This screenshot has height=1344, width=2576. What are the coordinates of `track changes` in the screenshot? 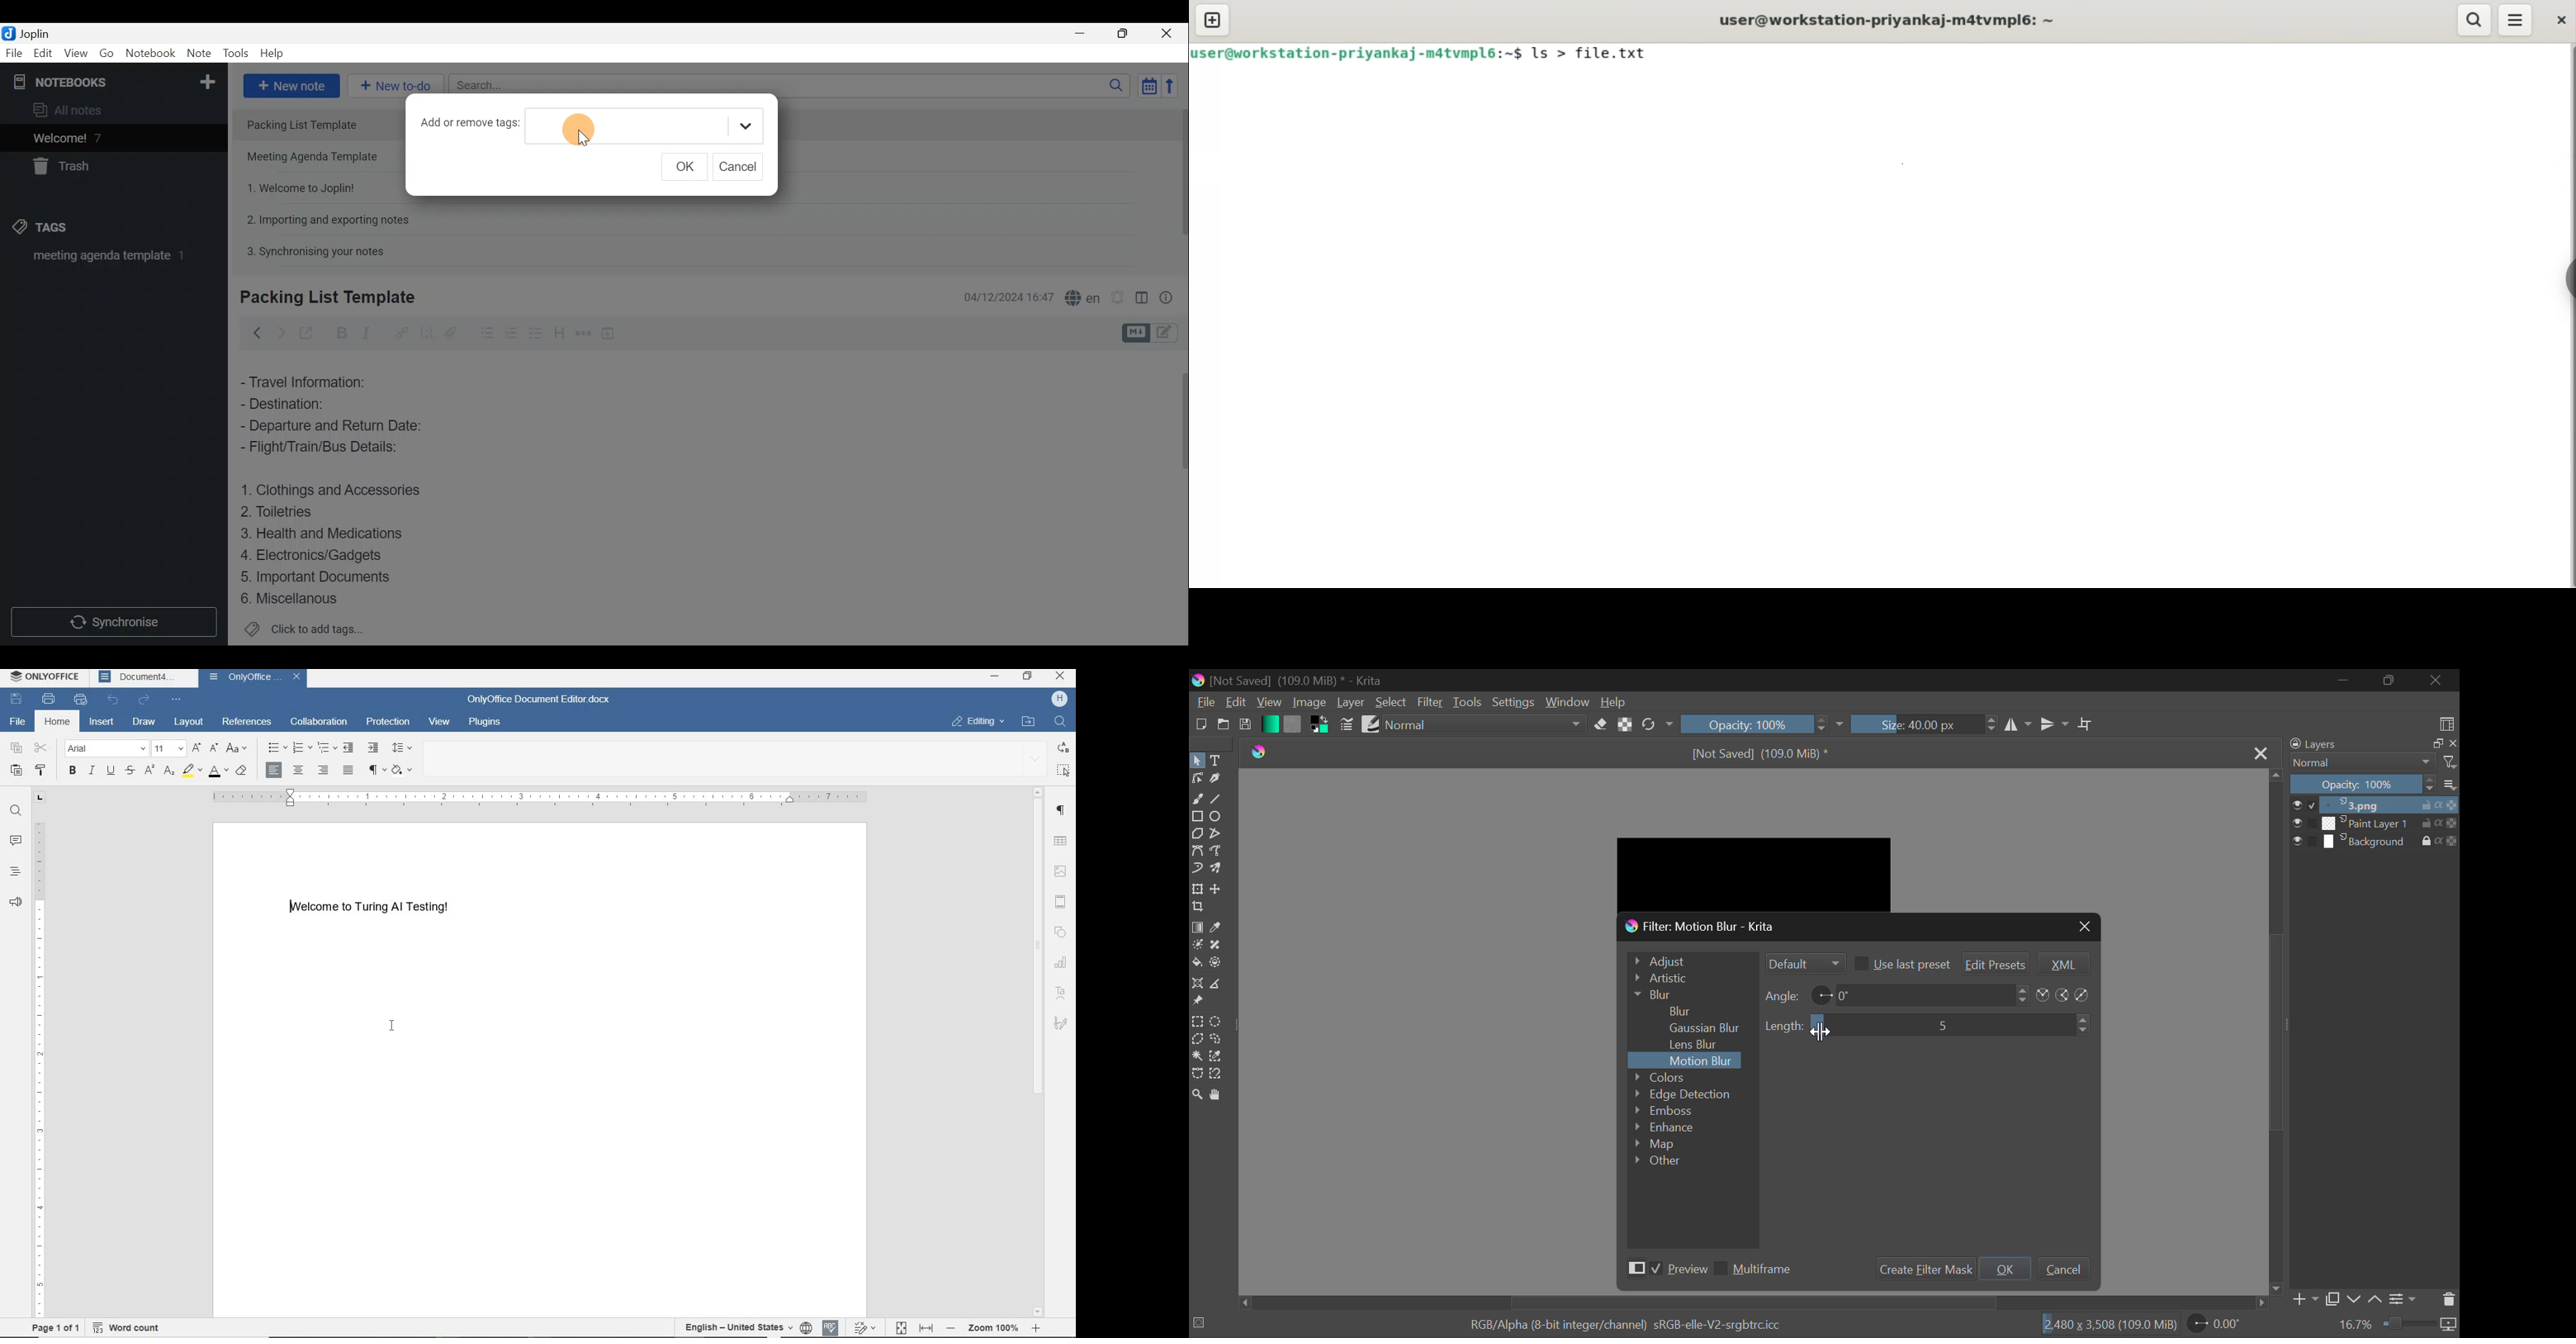 It's located at (866, 1327).